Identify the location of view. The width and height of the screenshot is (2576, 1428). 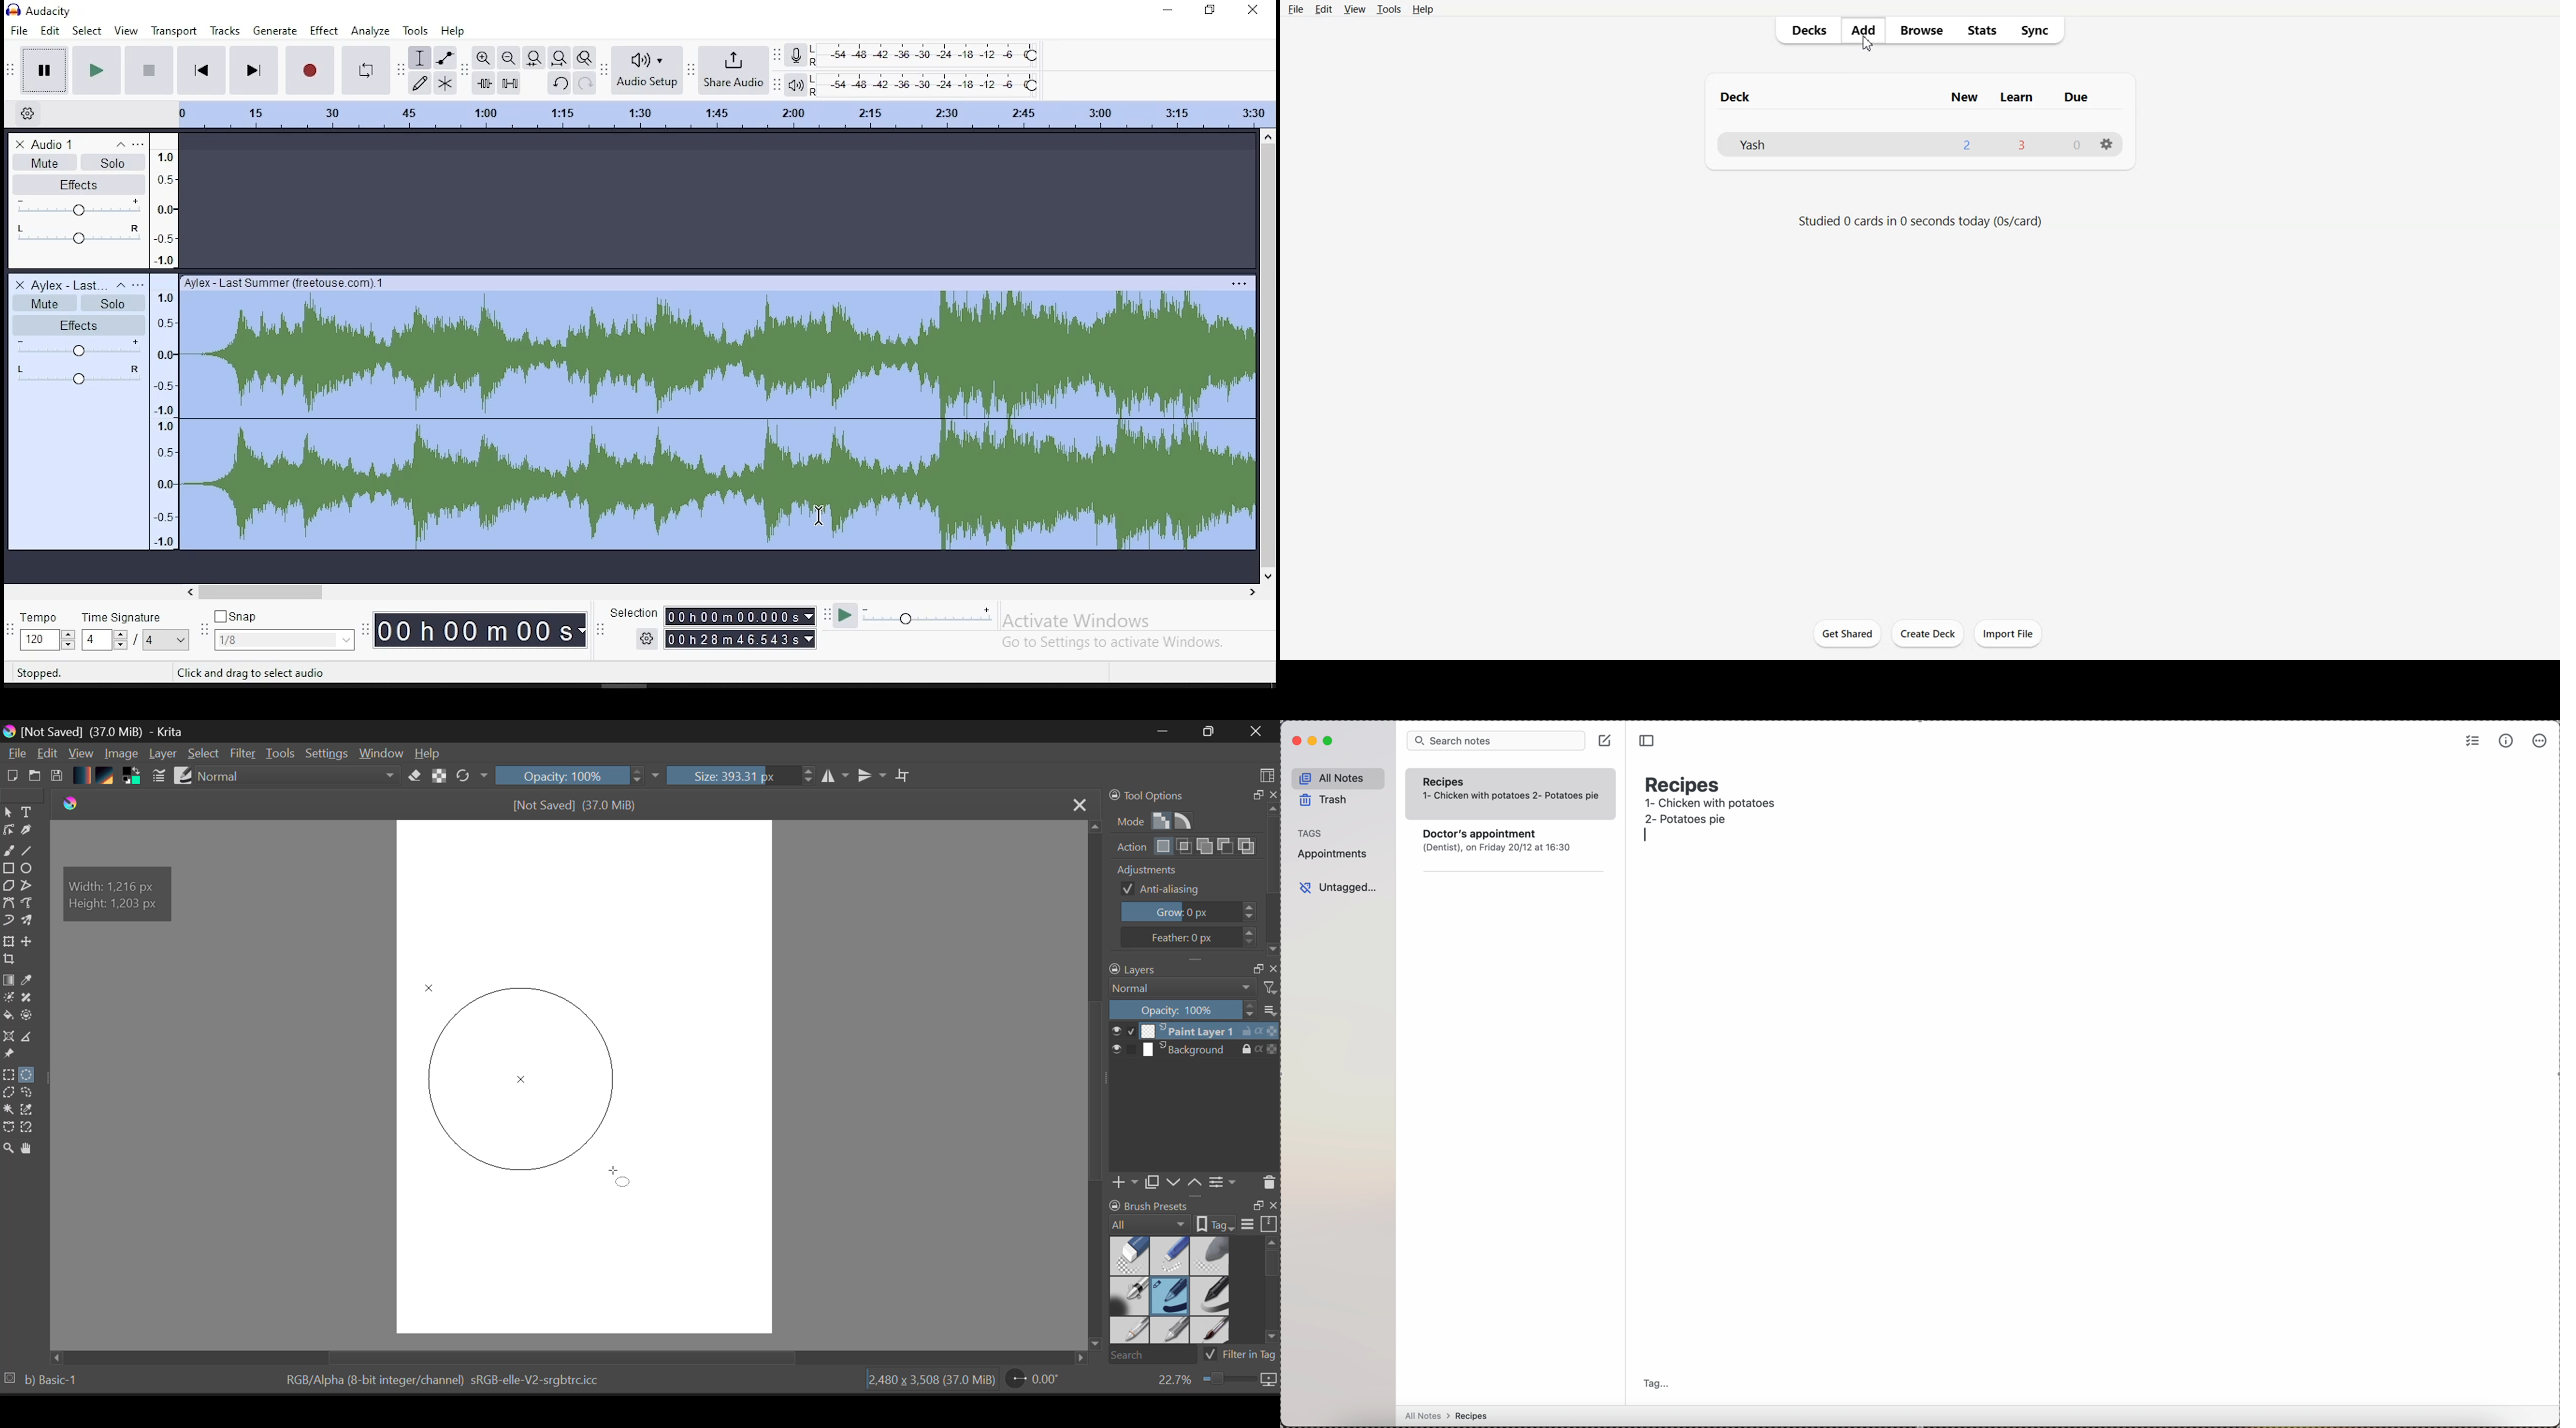
(127, 32).